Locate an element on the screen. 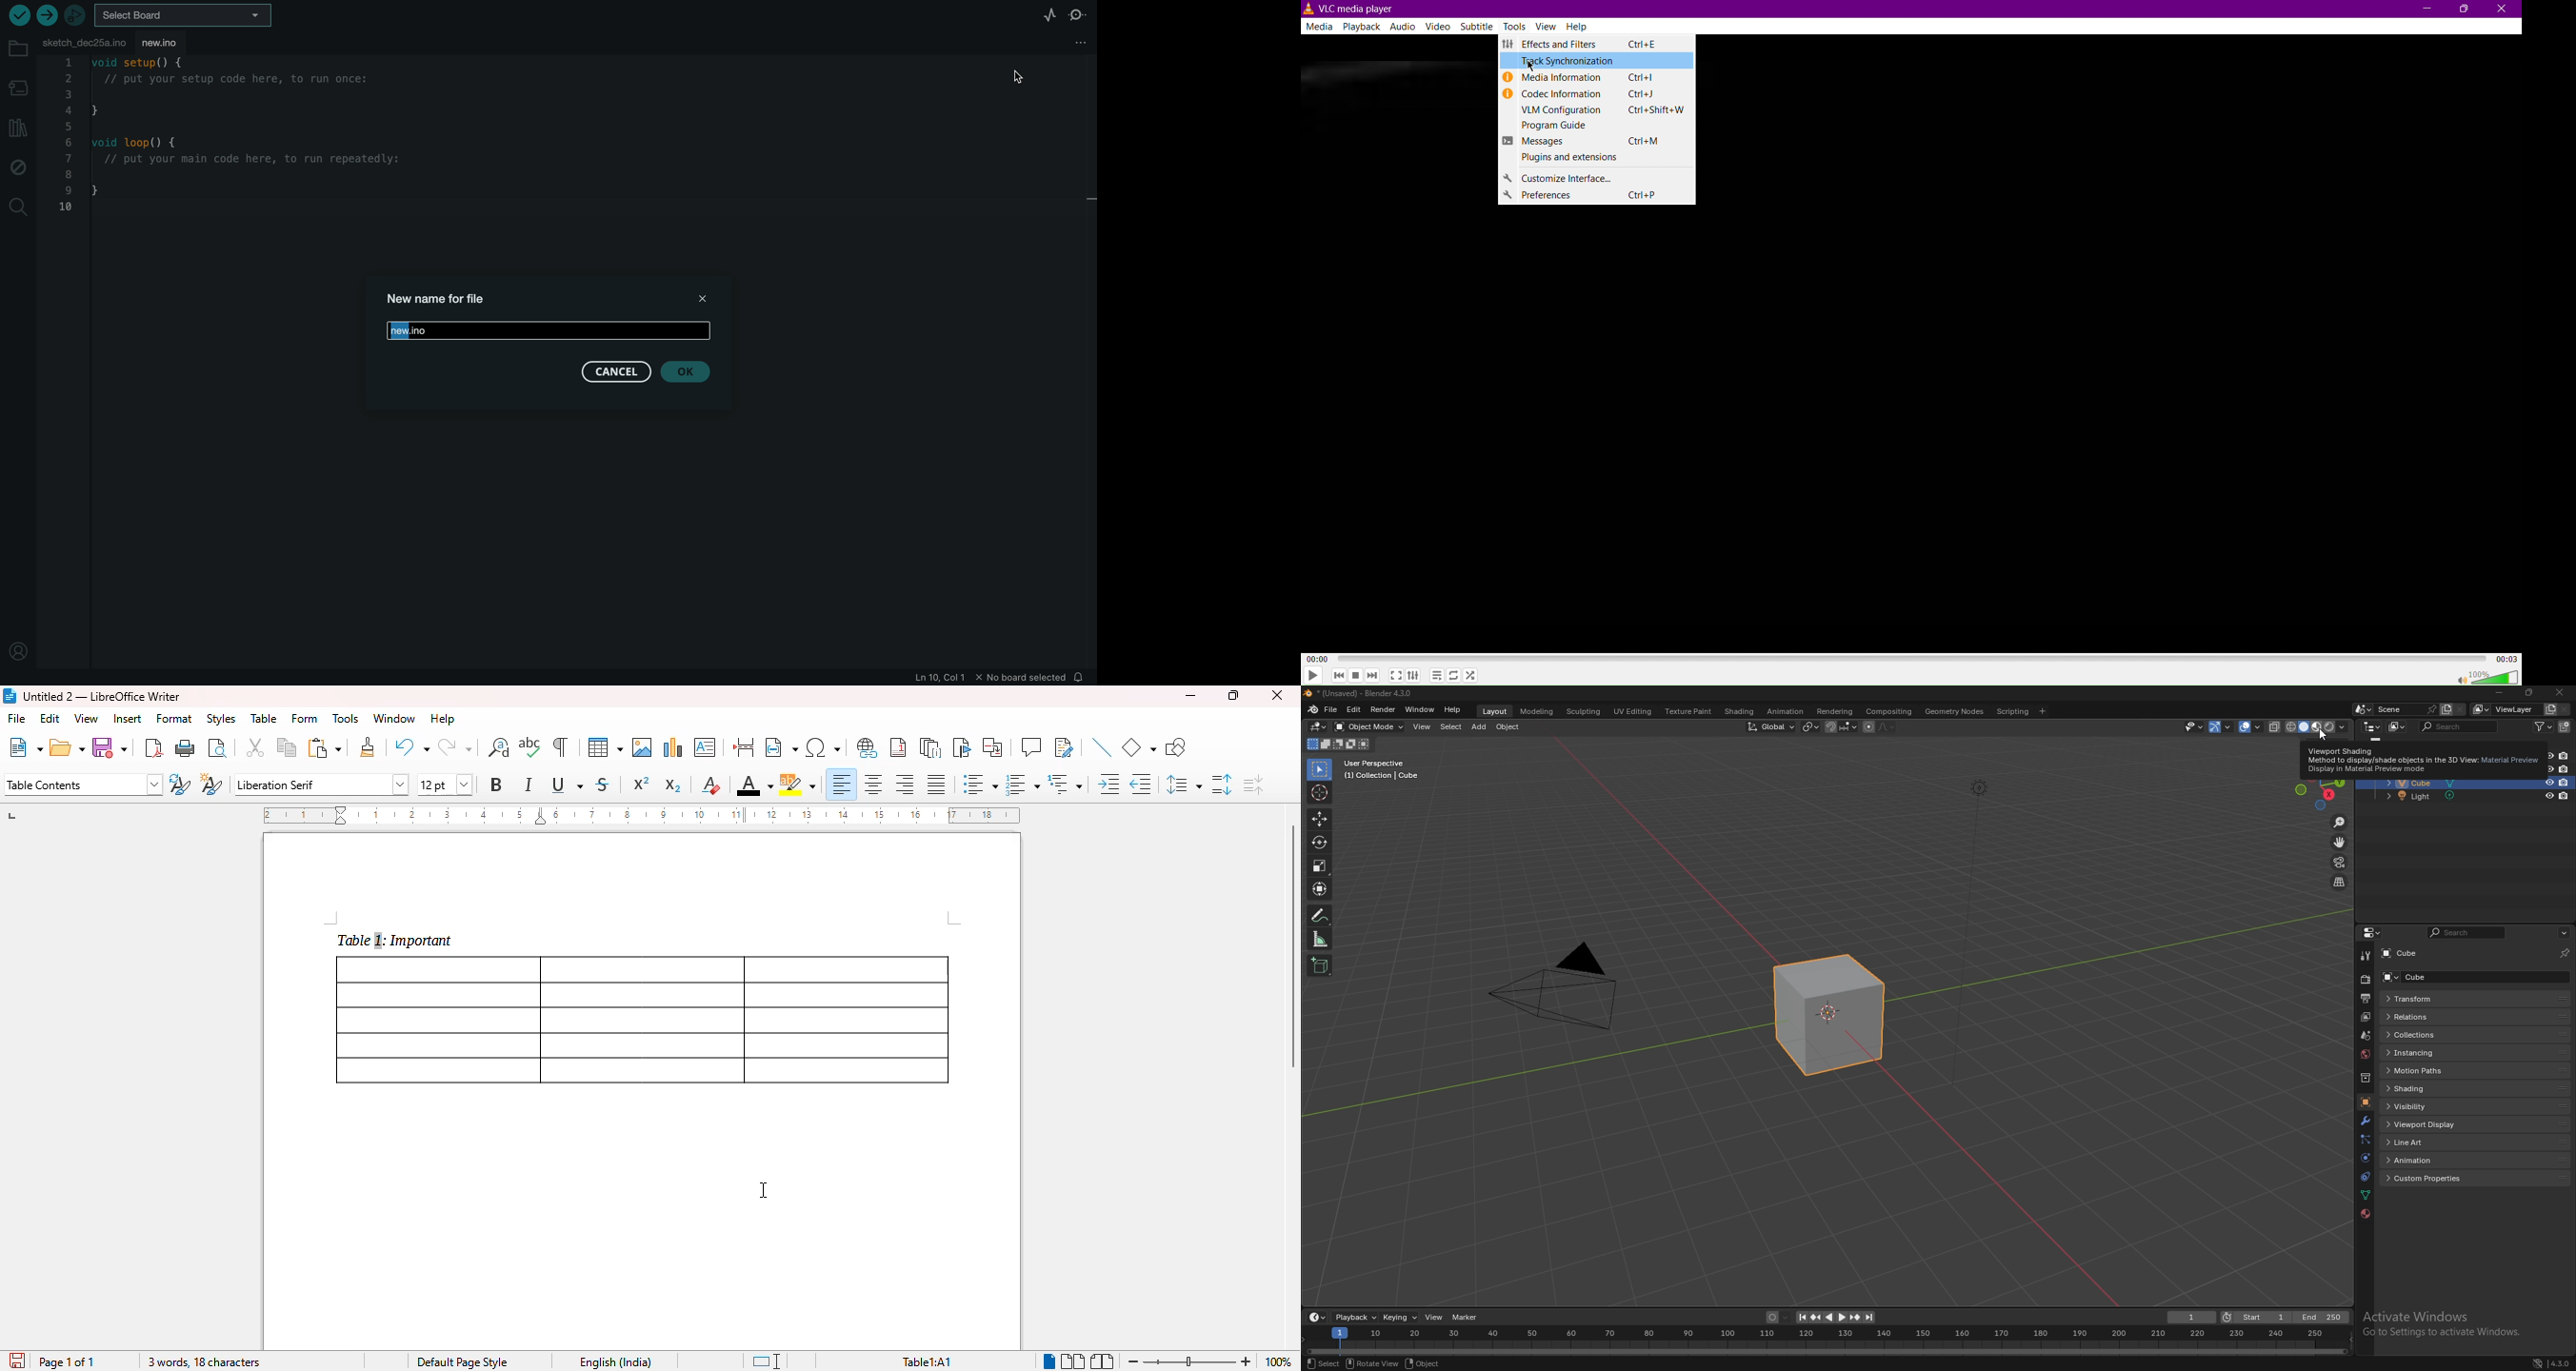  Stop is located at coordinates (1356, 675).